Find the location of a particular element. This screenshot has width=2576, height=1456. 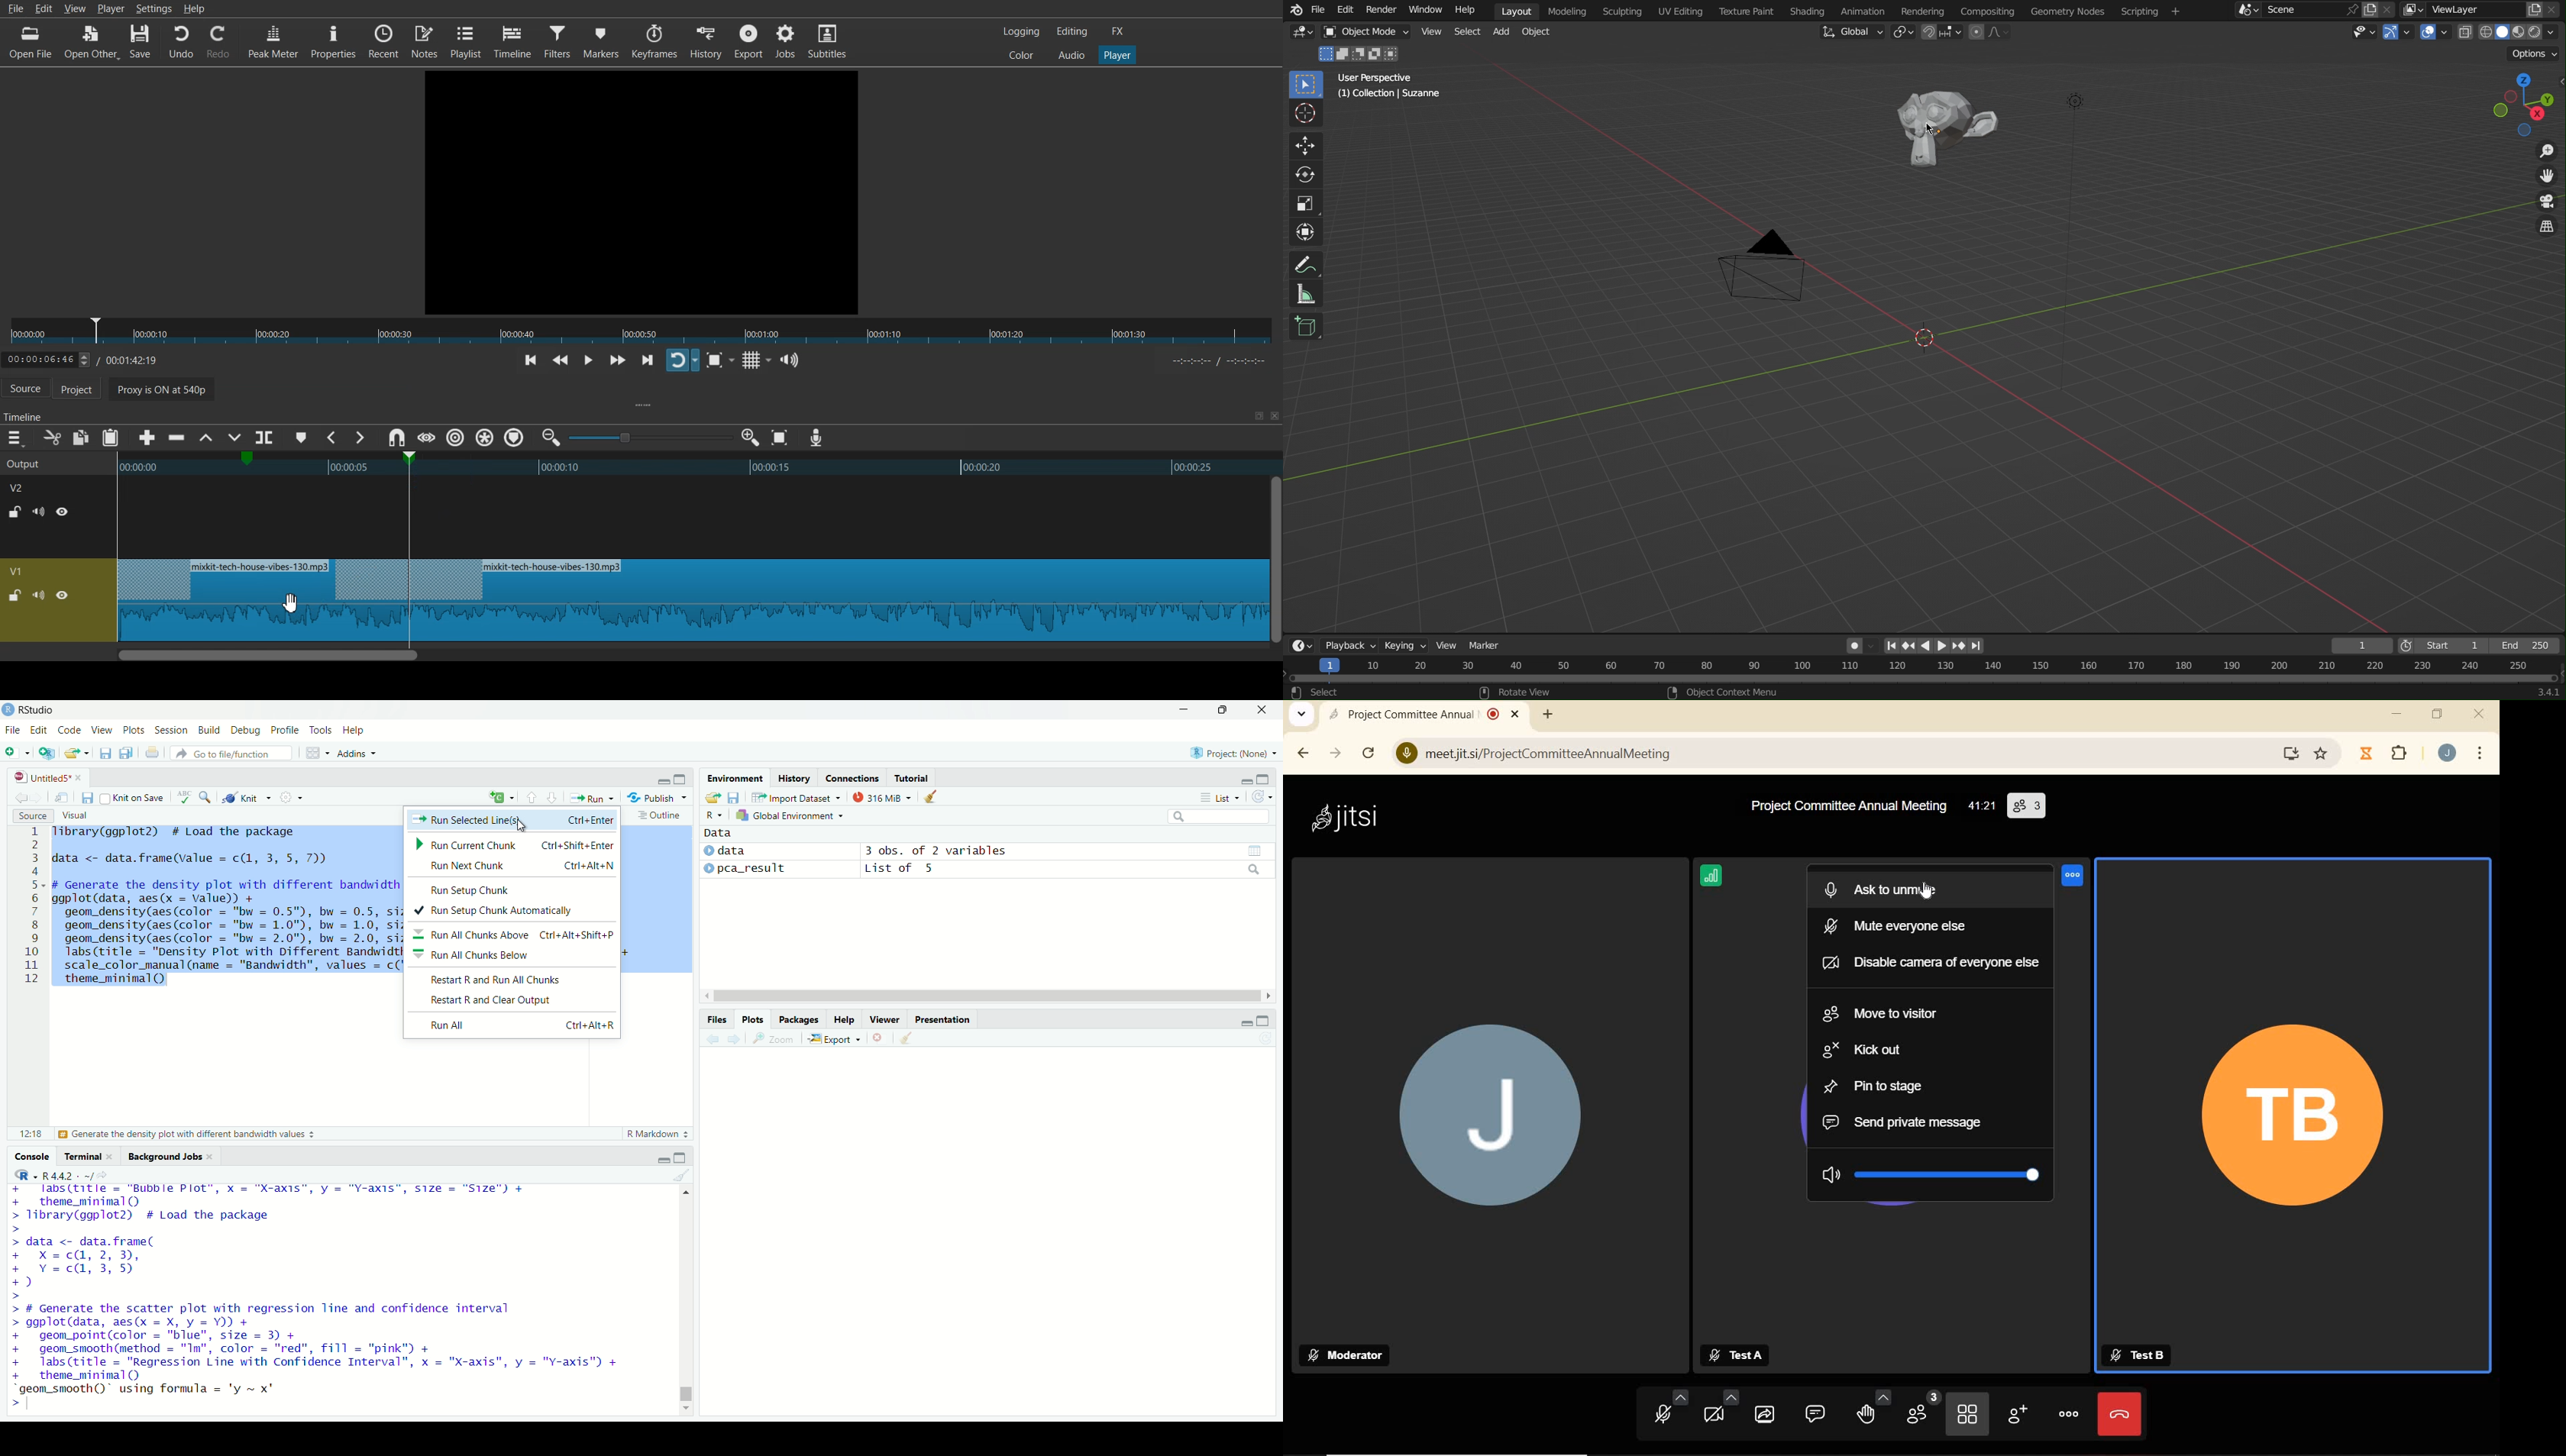

Mute is located at coordinates (39, 595).